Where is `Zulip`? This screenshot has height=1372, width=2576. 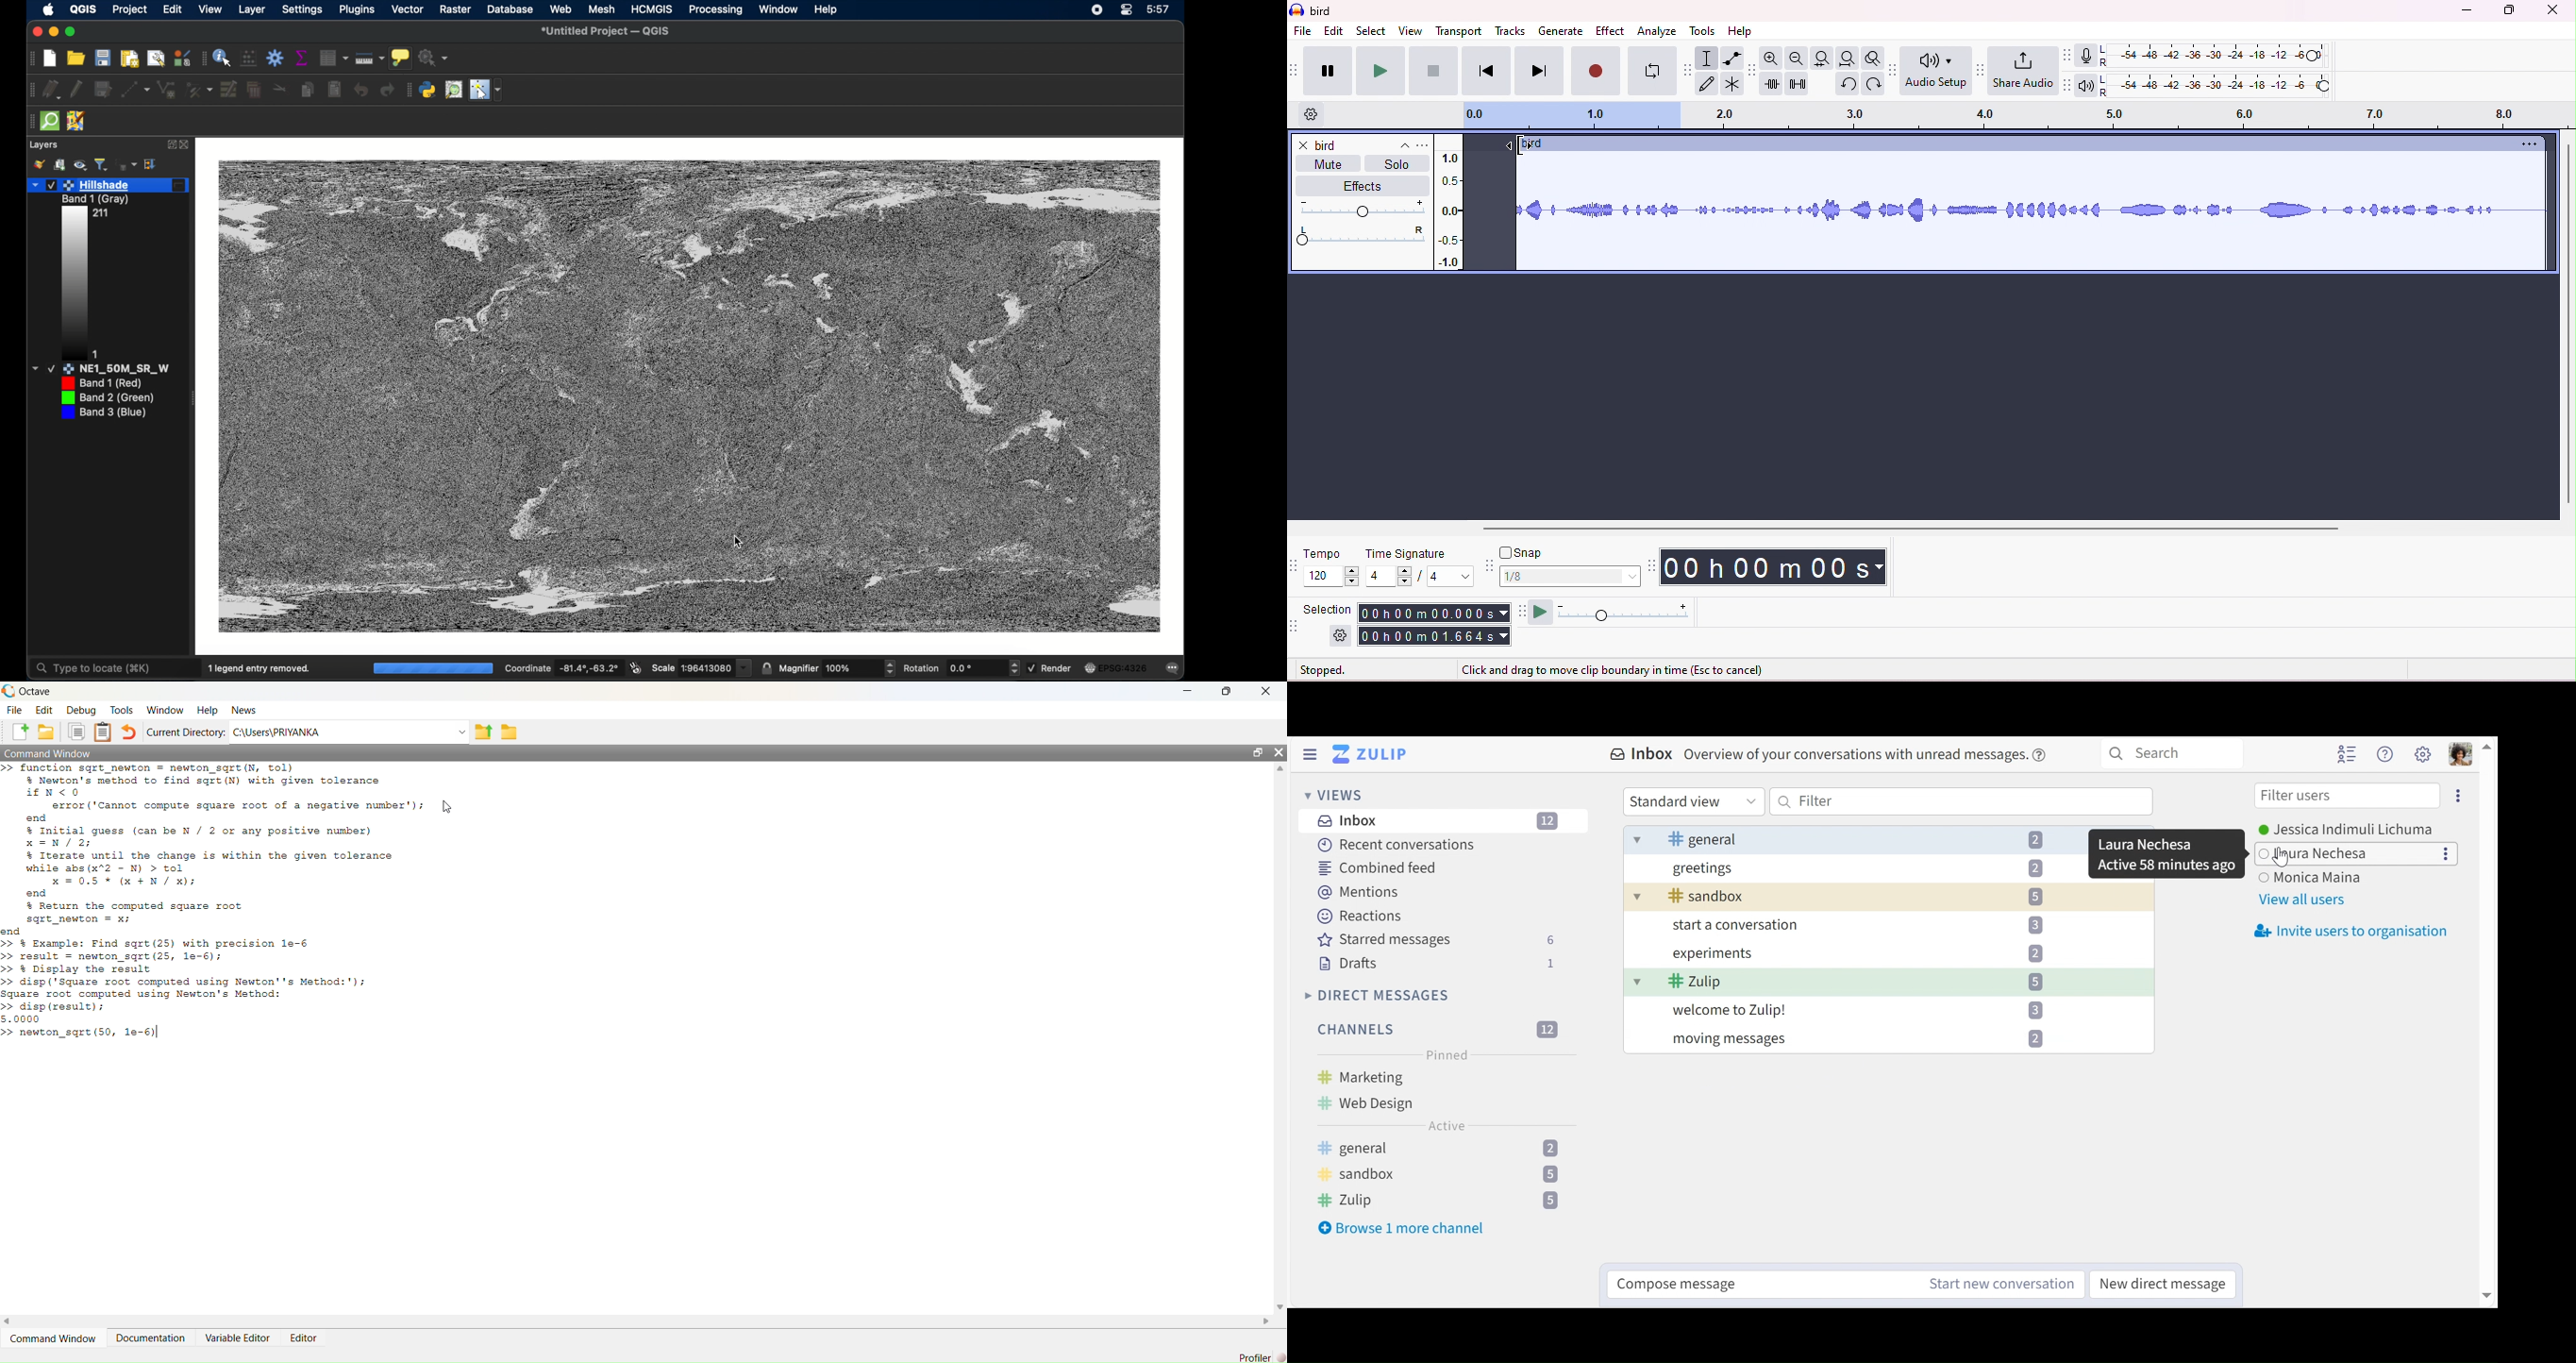 Zulip is located at coordinates (1435, 1199).